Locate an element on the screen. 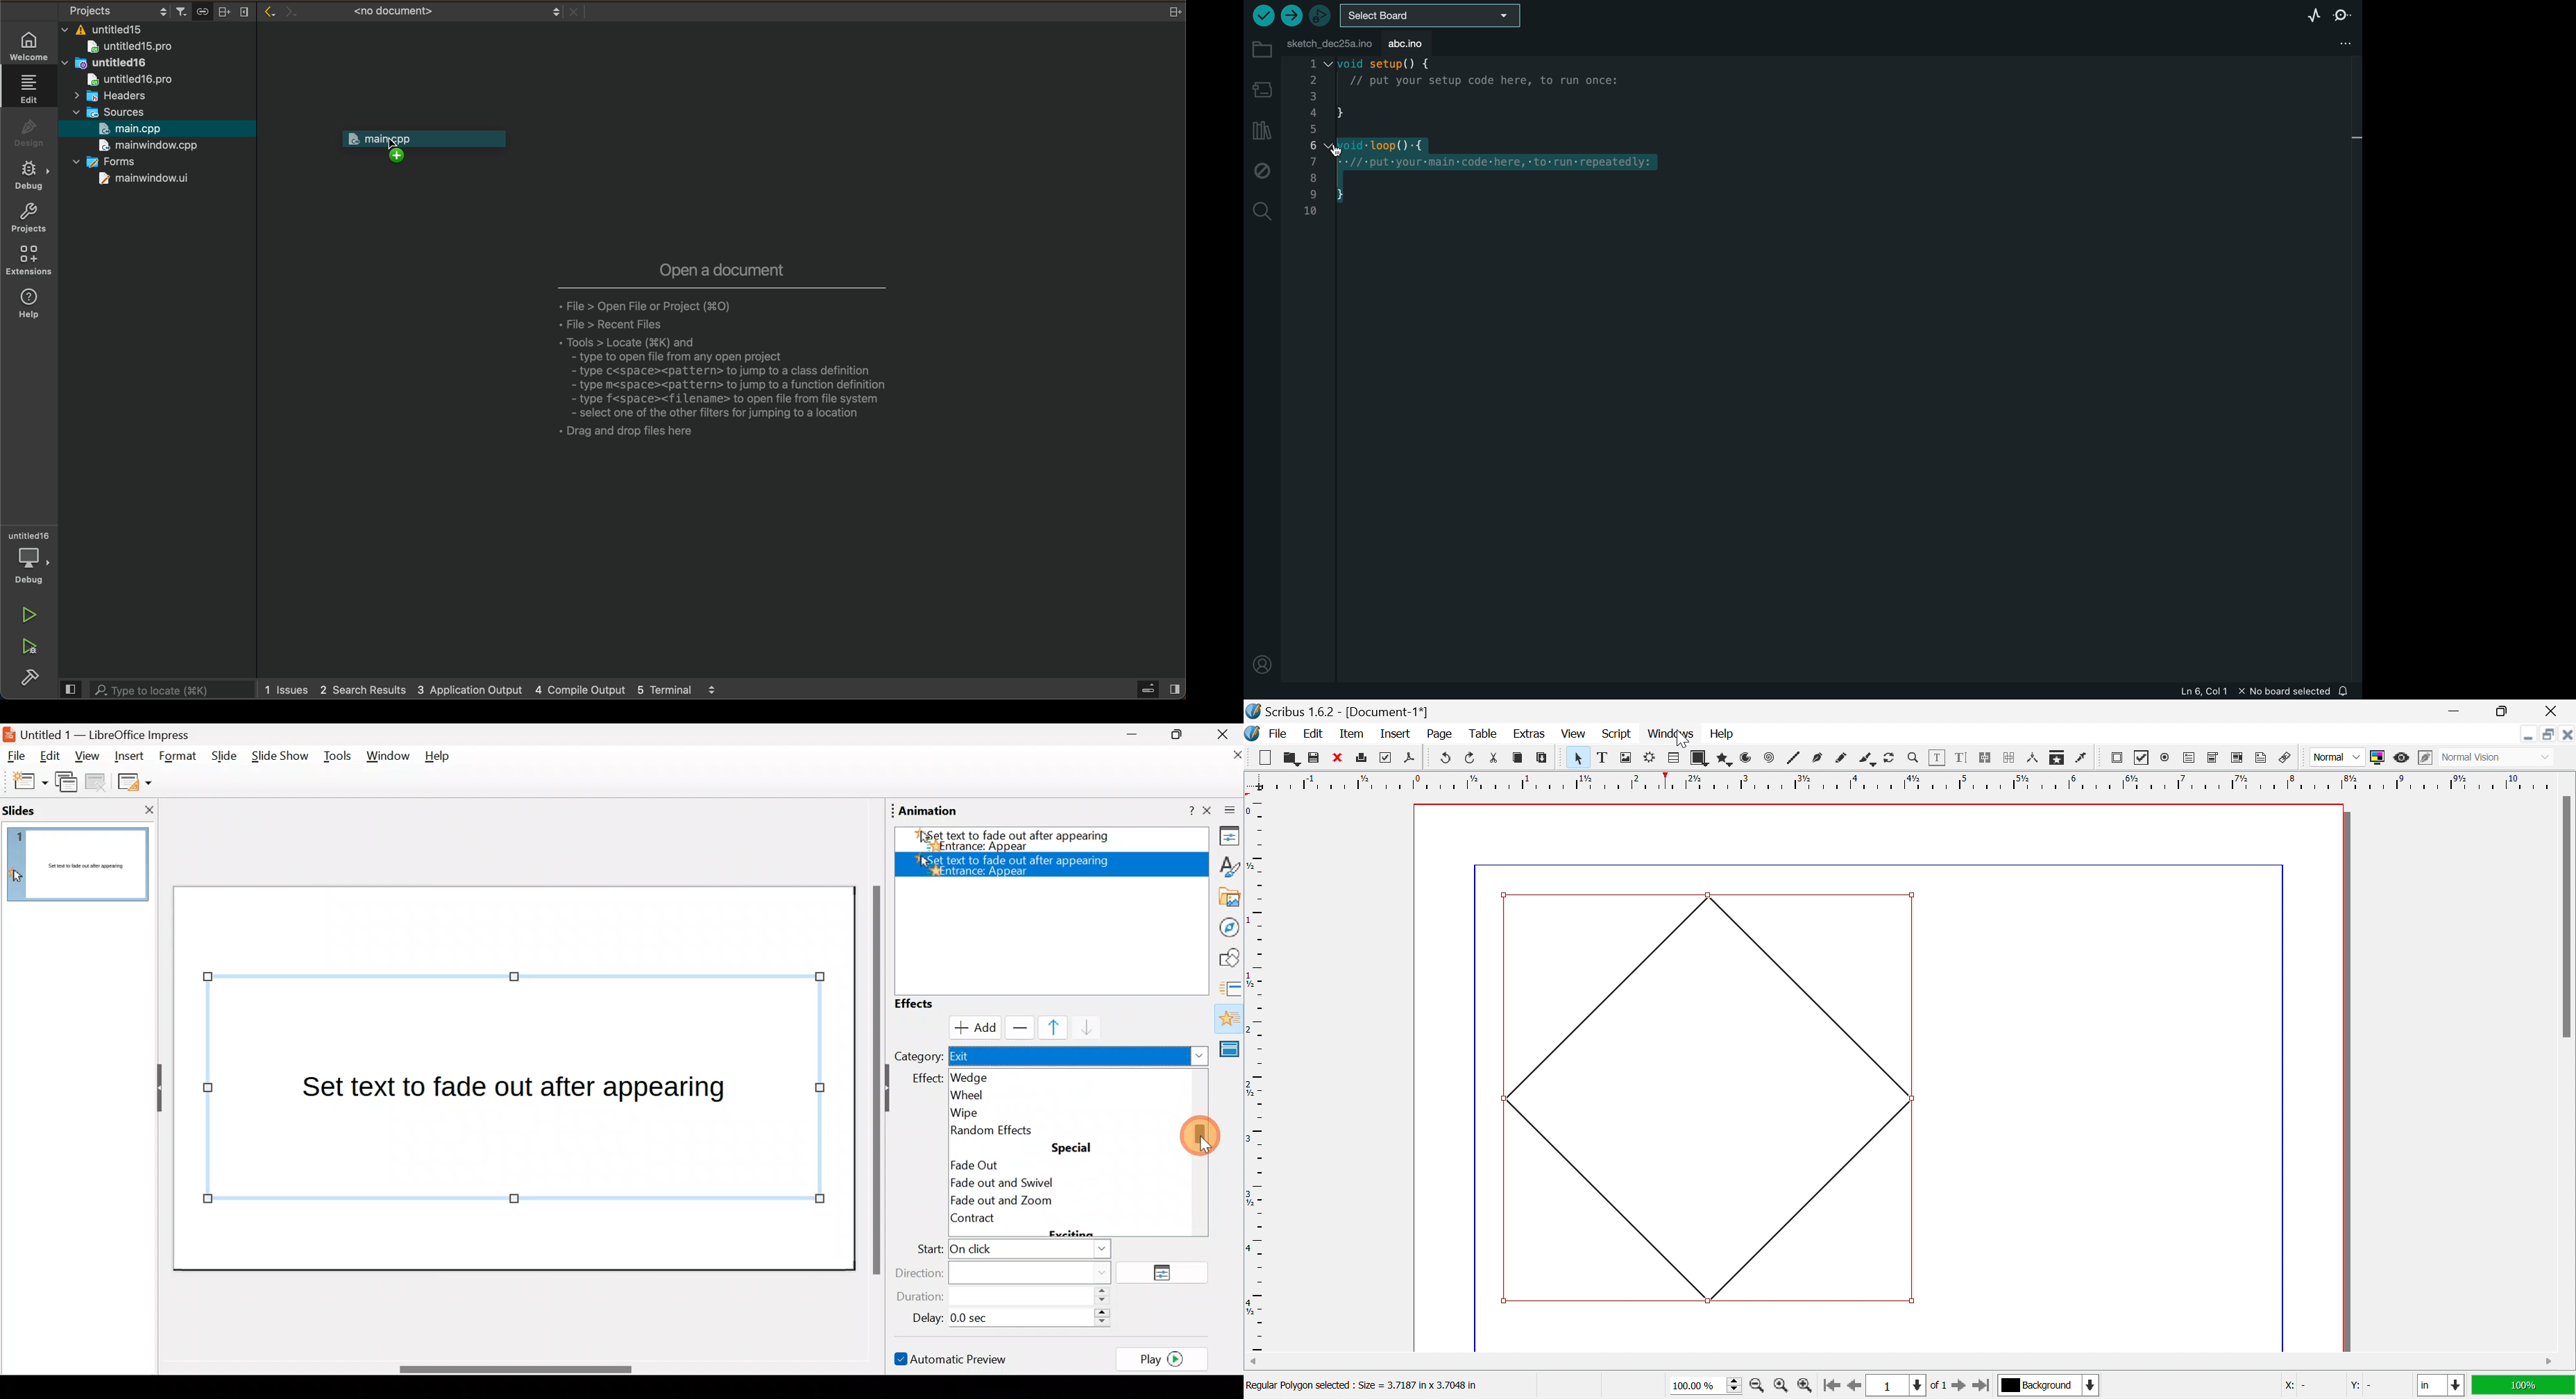 Image resolution: width=2576 pixels, height=1400 pixels. PDF checkbox is located at coordinates (2142, 758).